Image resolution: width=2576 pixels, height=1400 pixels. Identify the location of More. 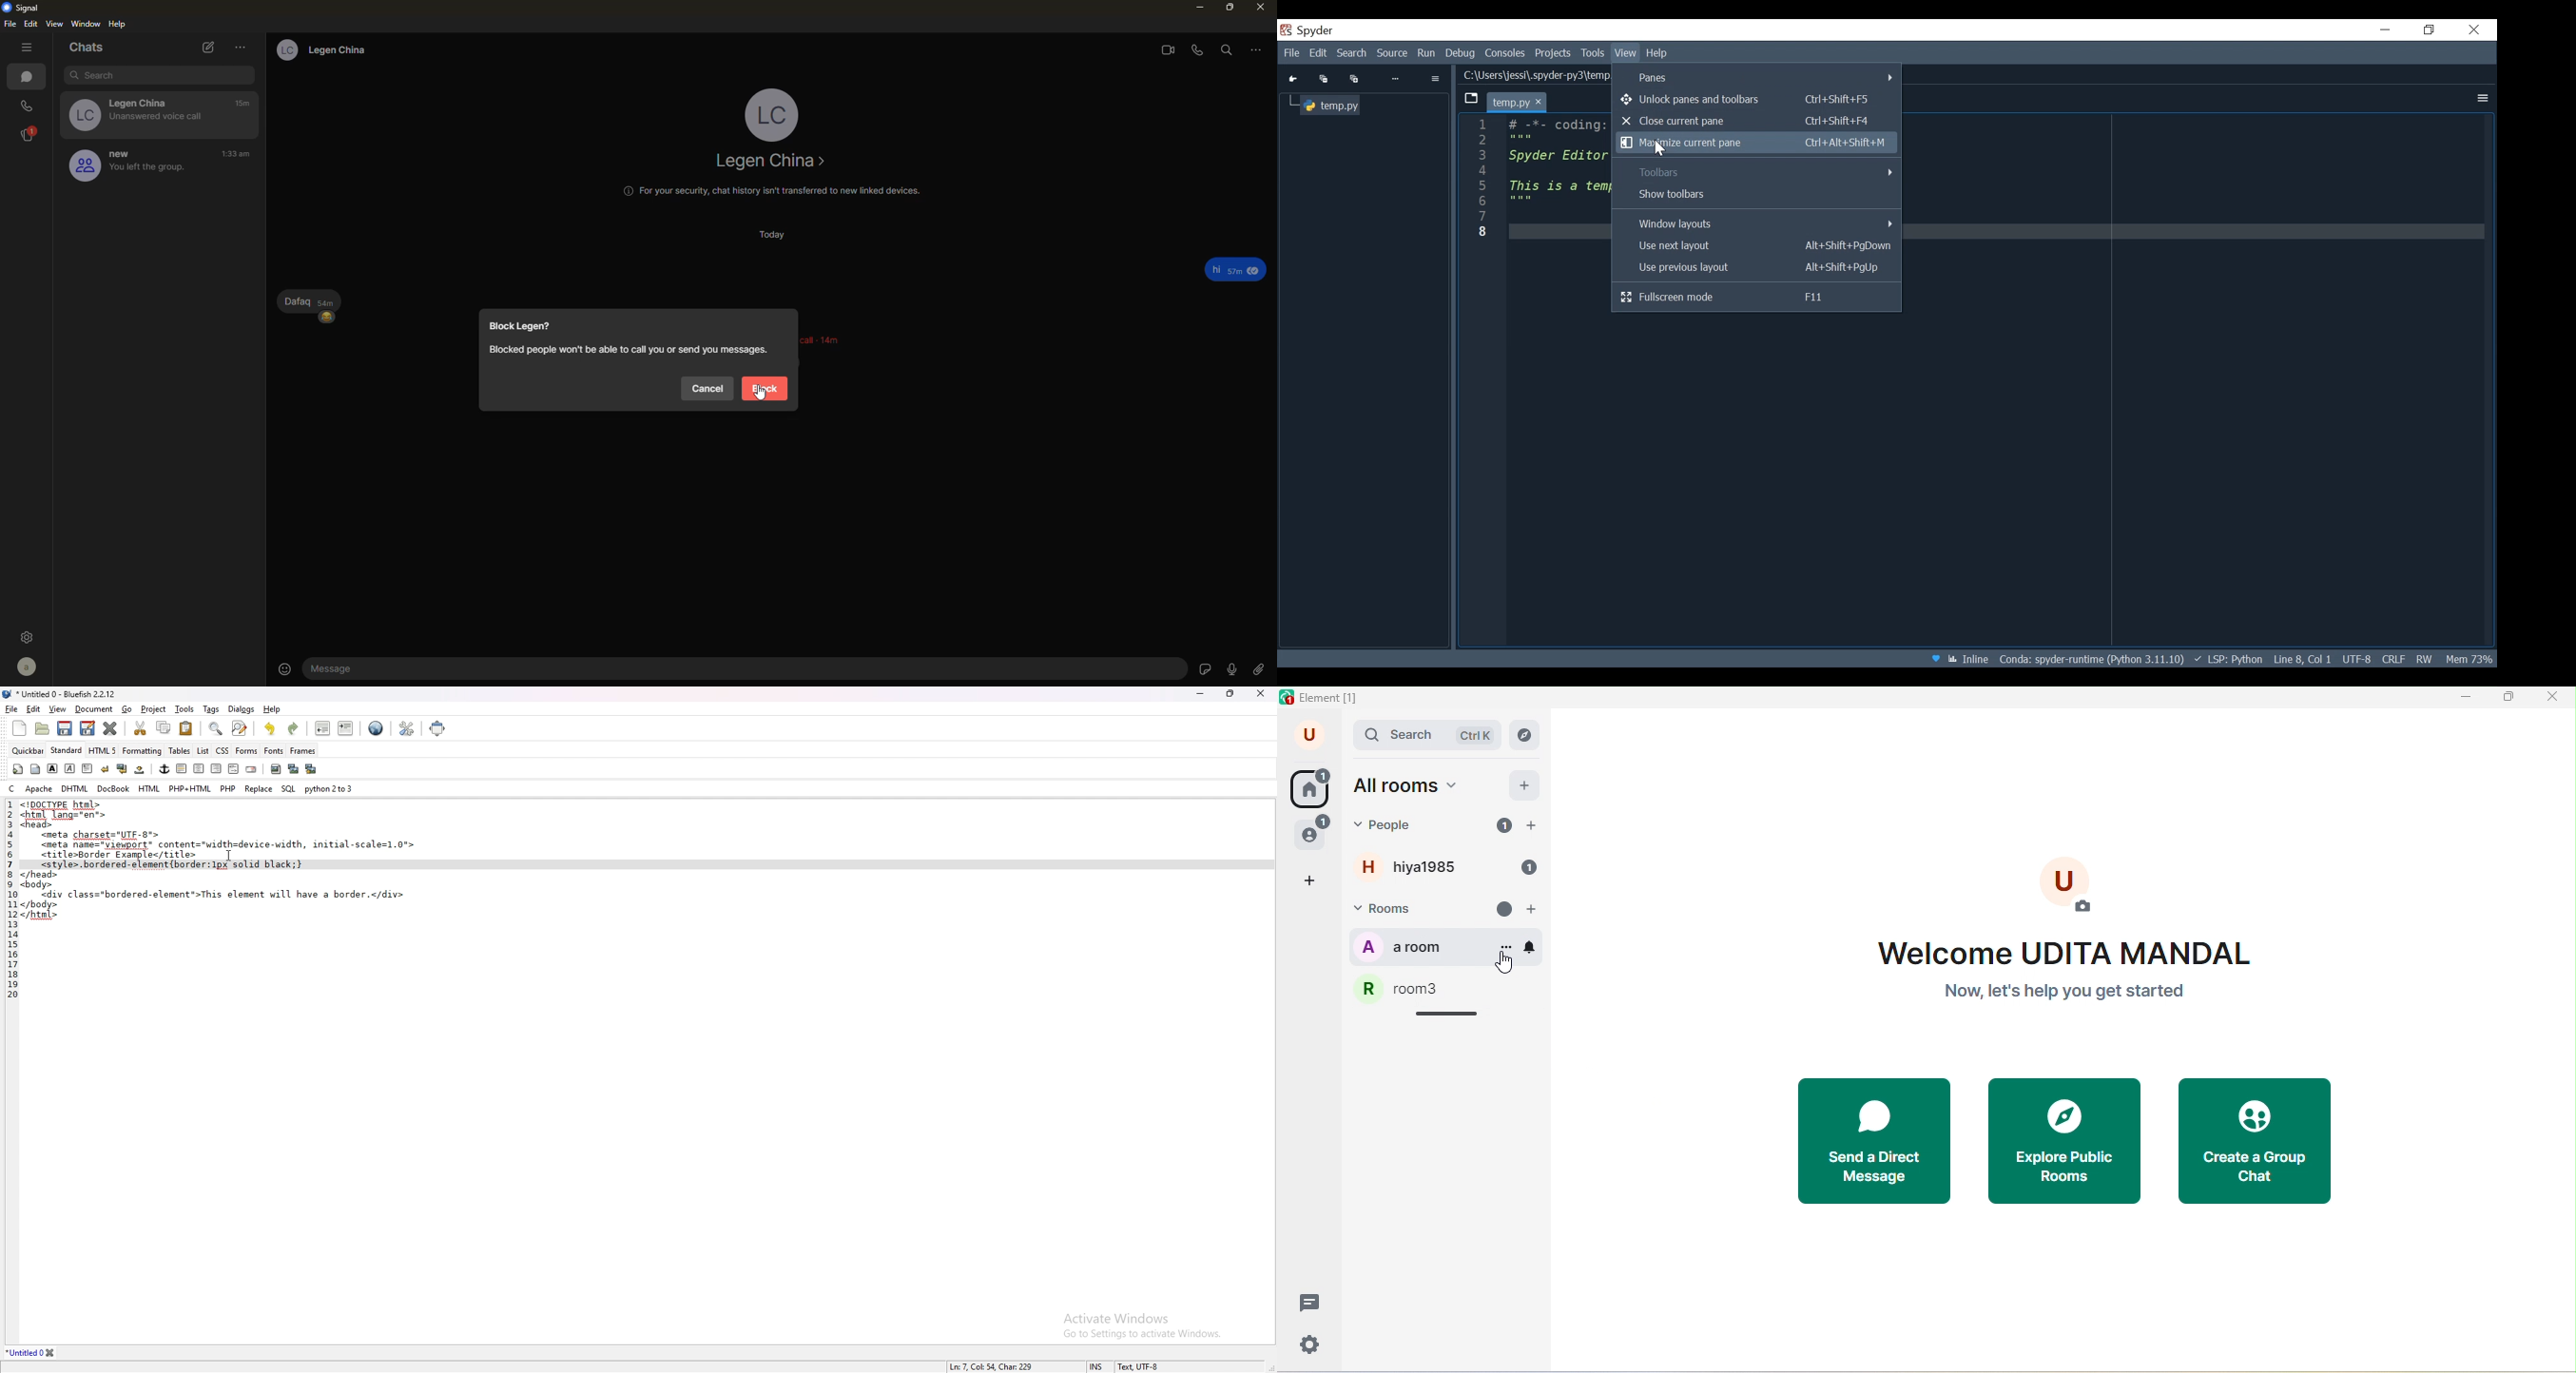
(1396, 79).